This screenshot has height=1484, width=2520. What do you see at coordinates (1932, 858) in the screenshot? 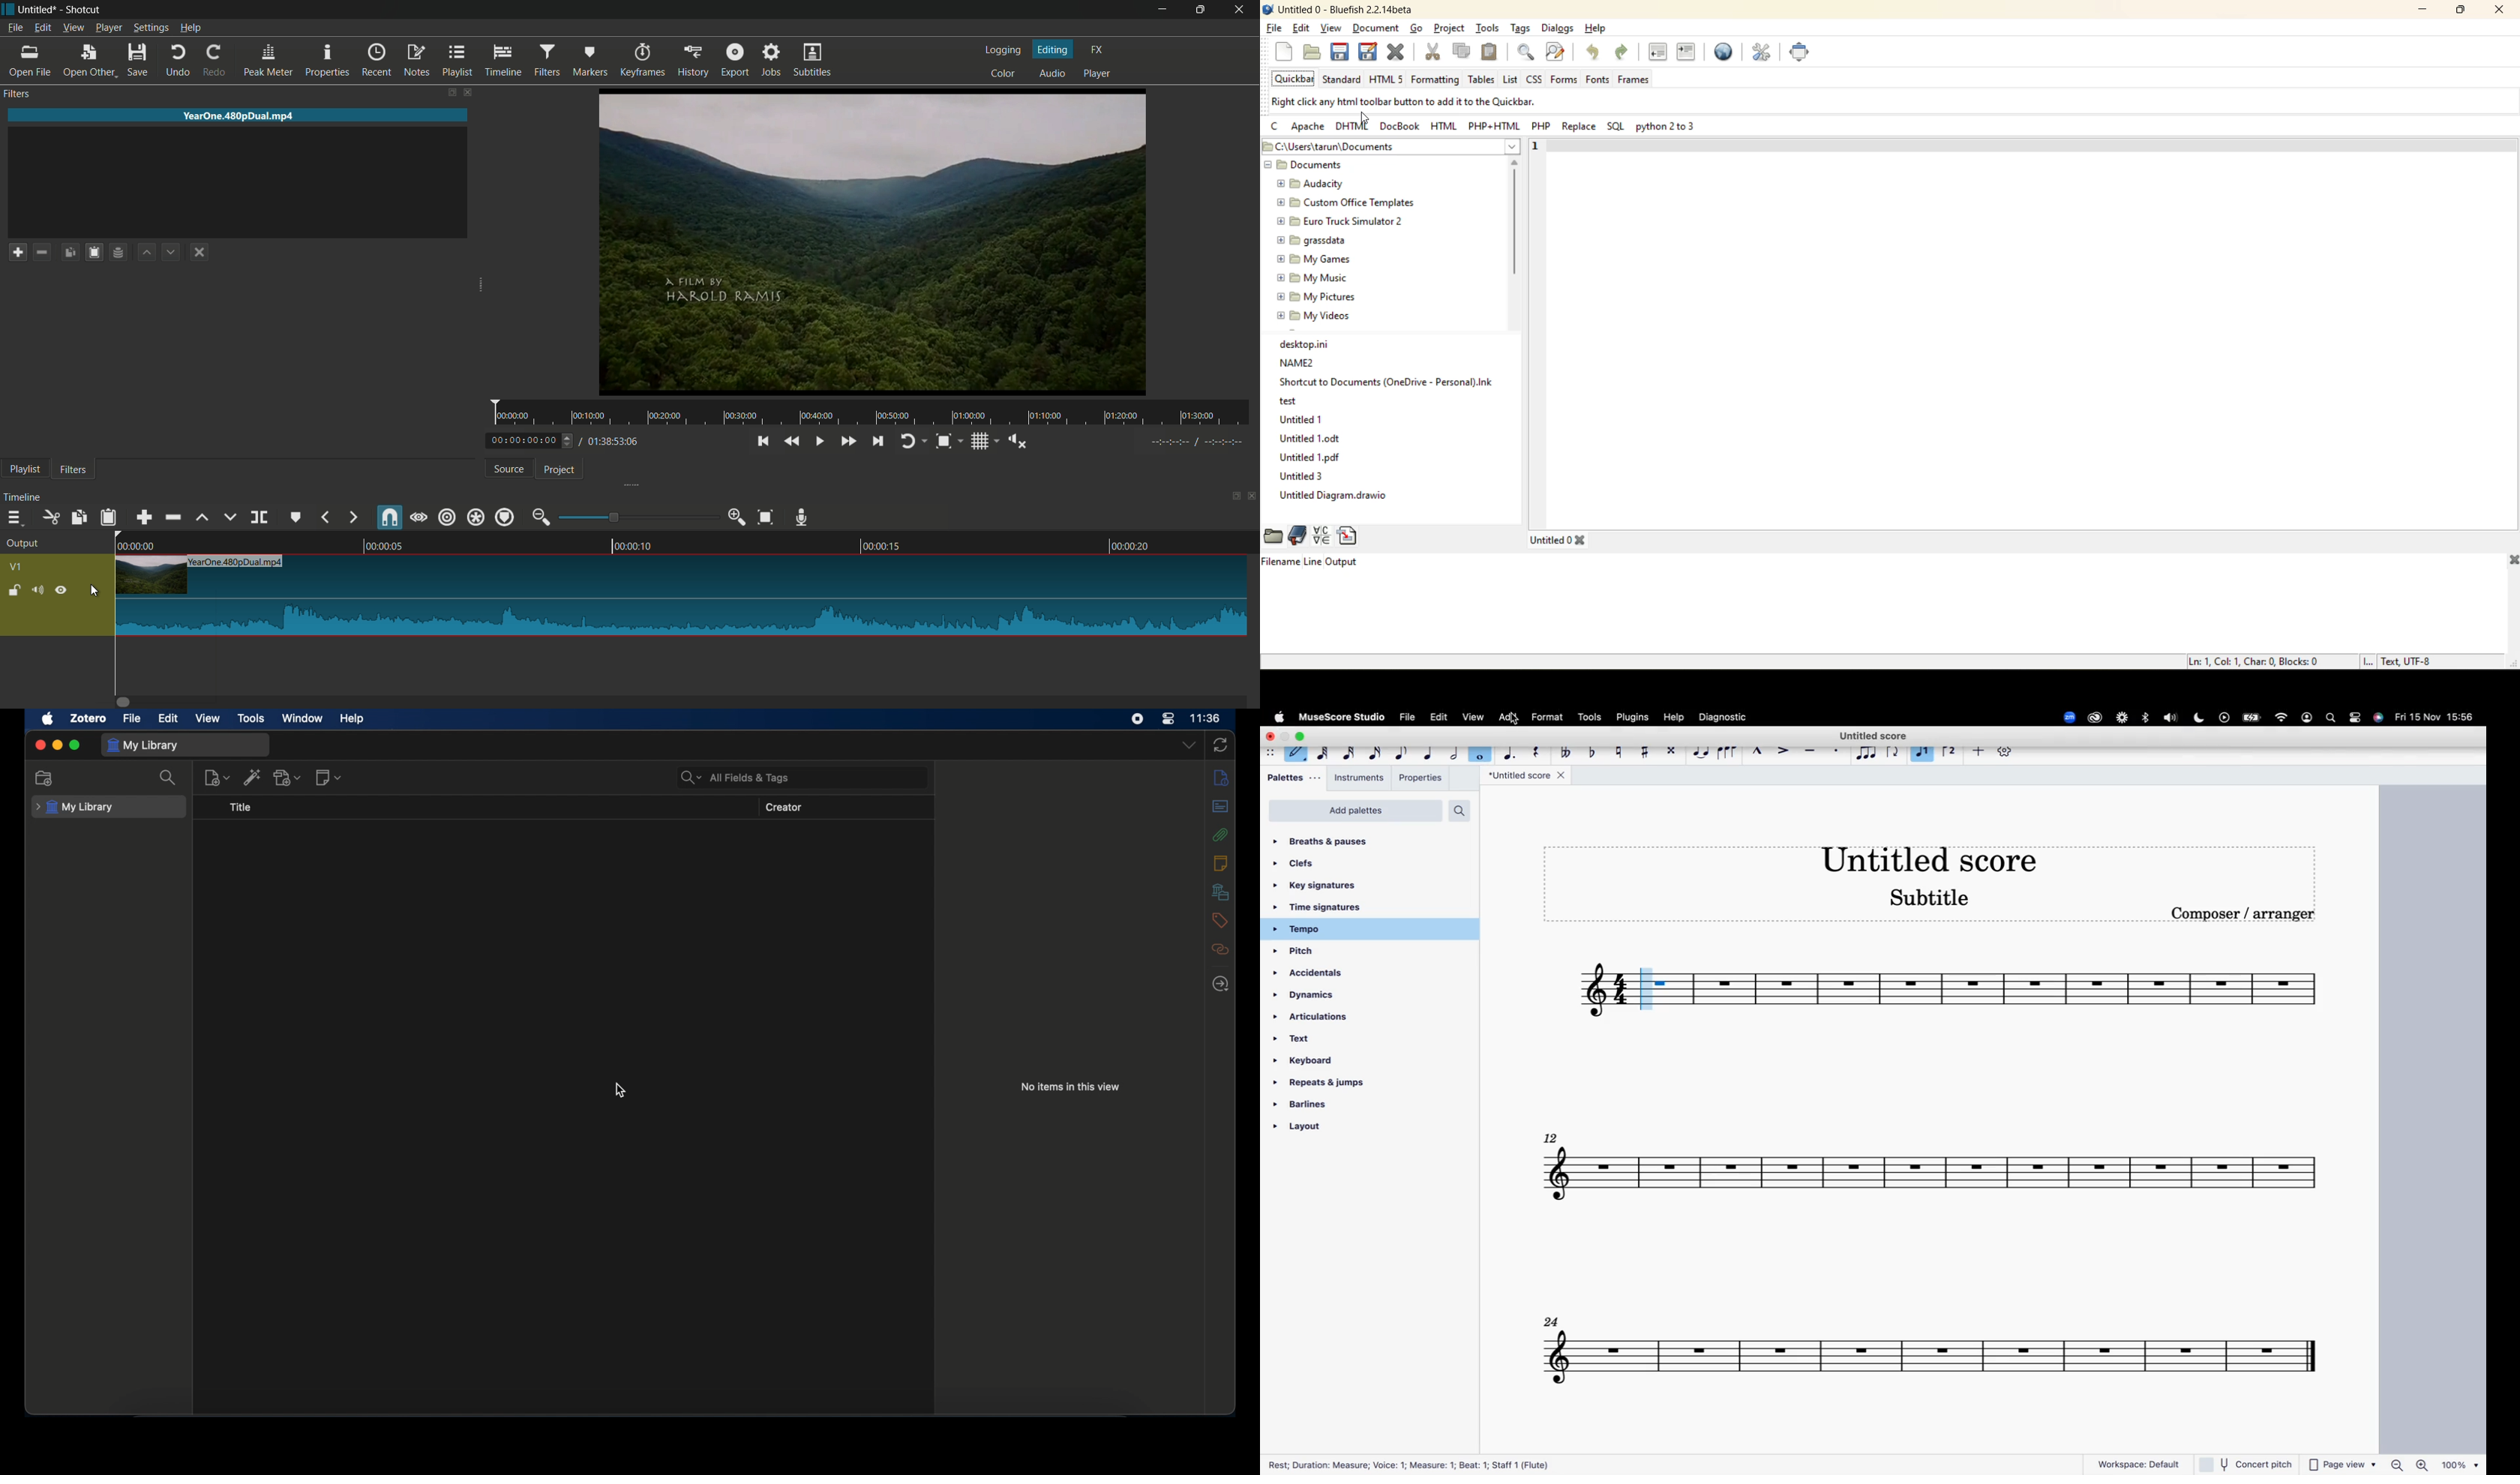
I see `score title` at bounding box center [1932, 858].